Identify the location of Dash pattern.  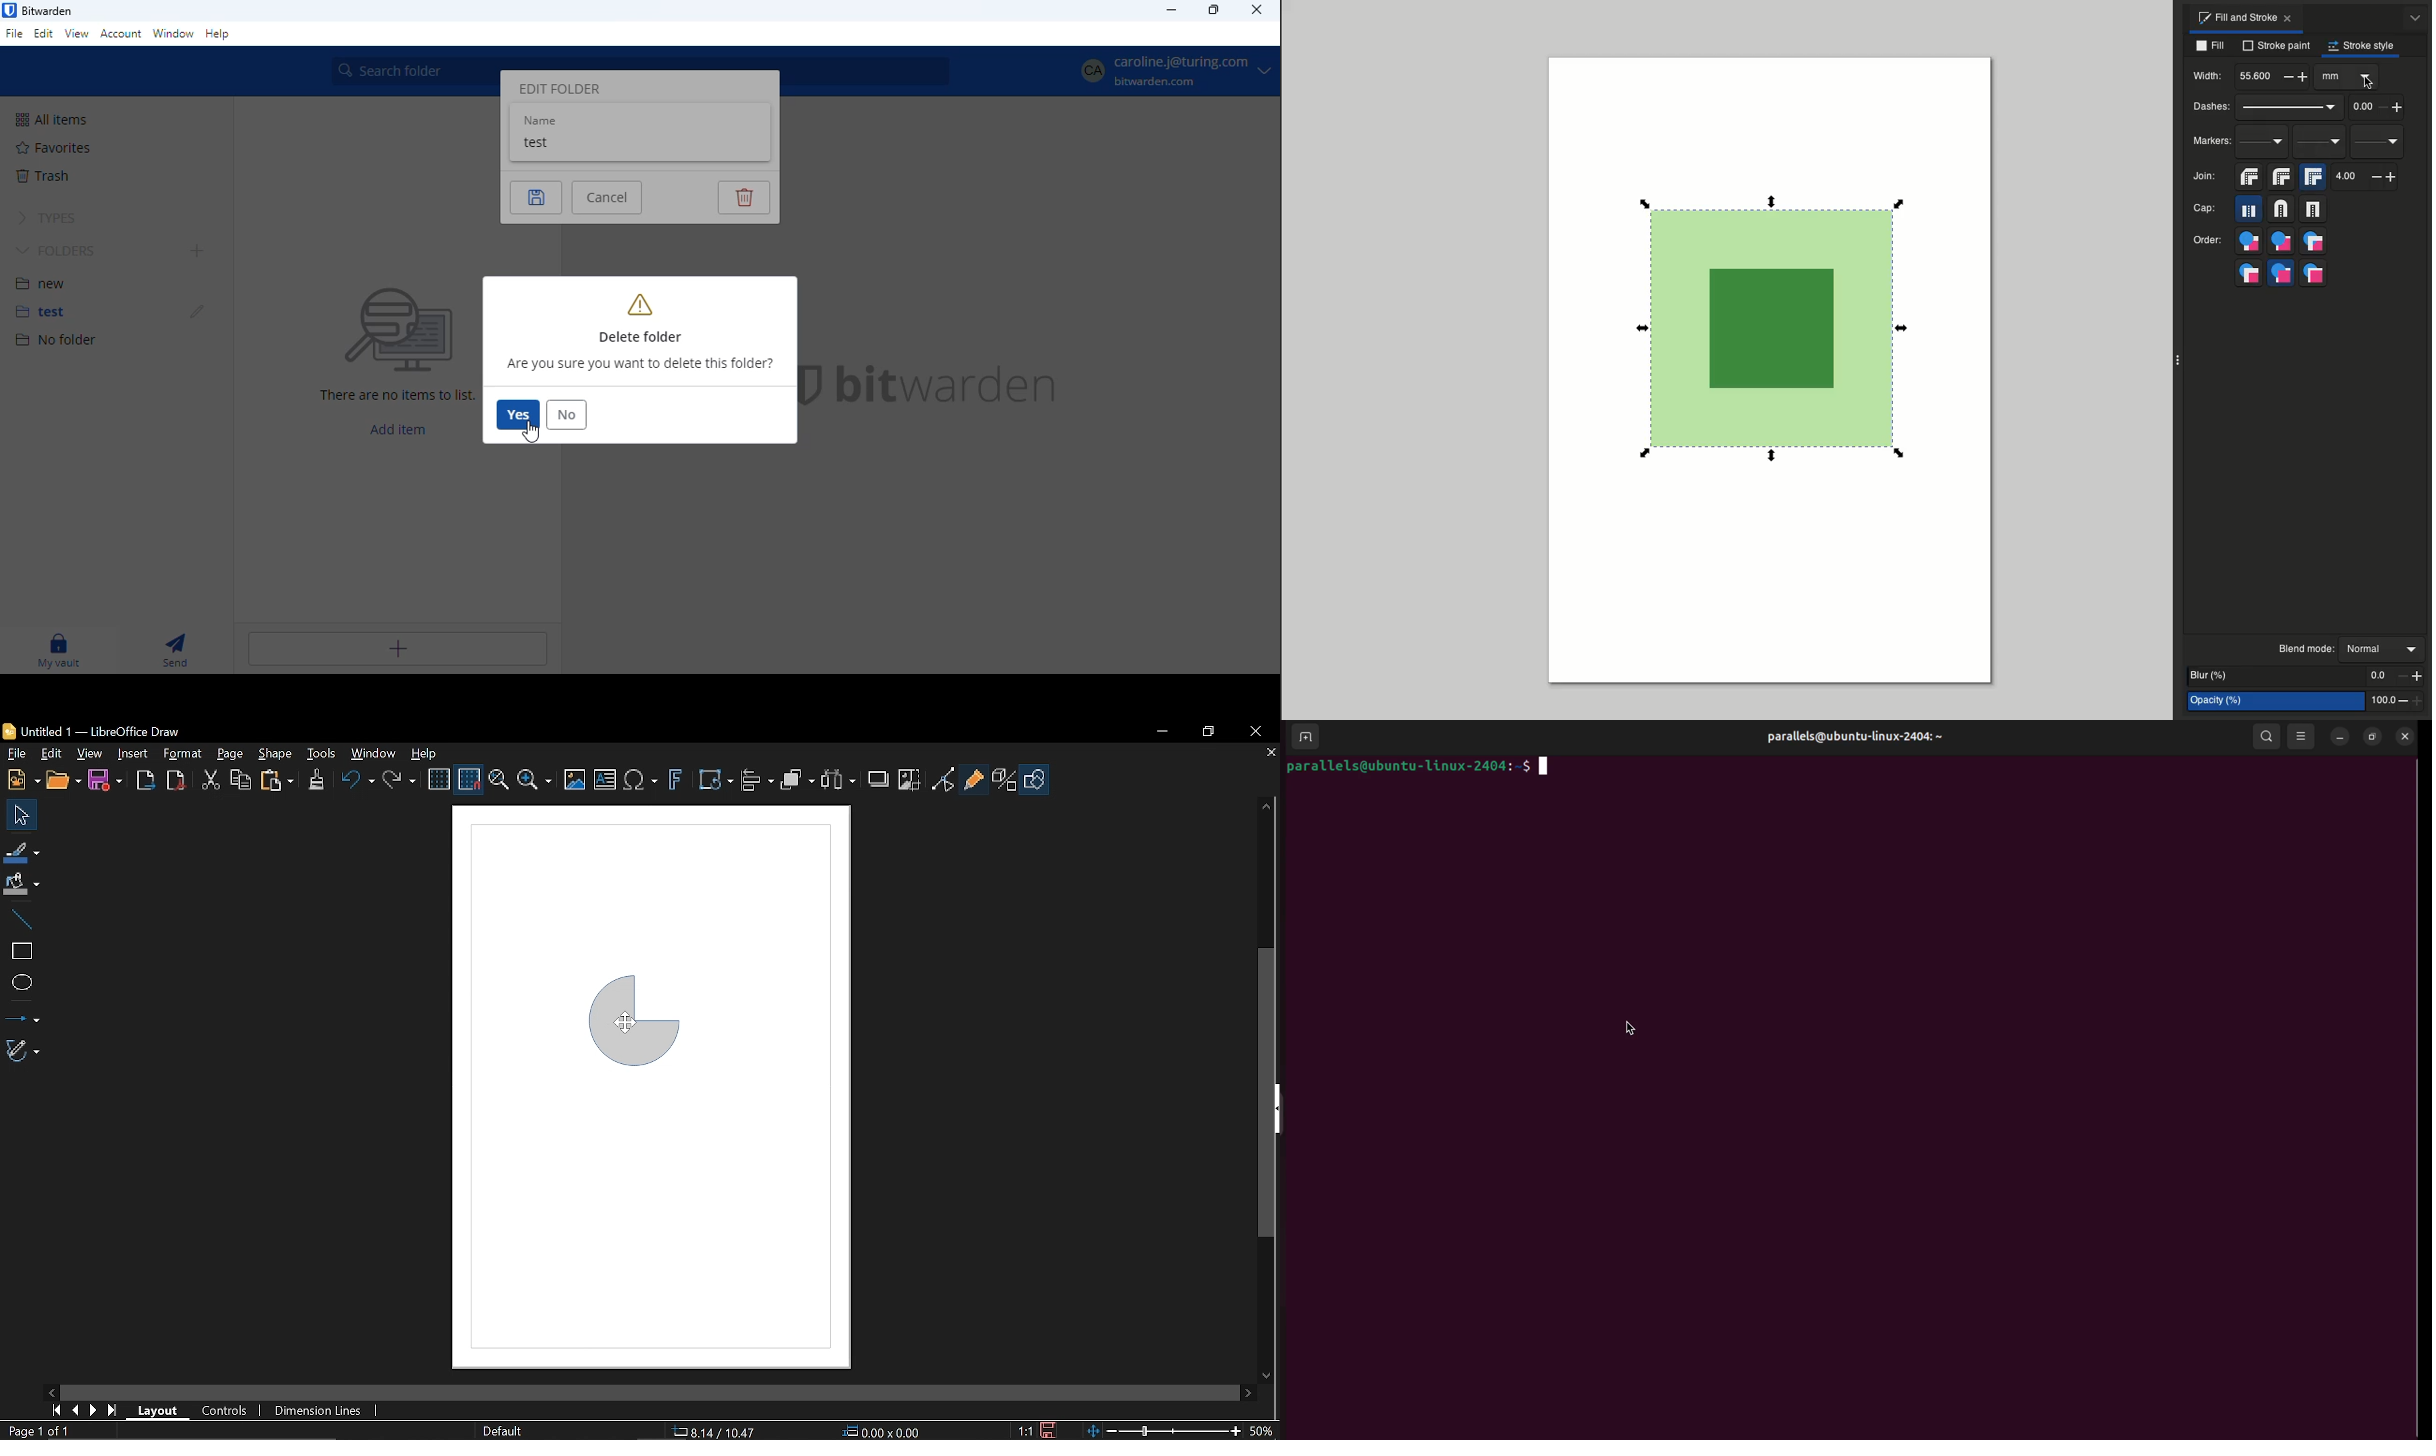
(2290, 108).